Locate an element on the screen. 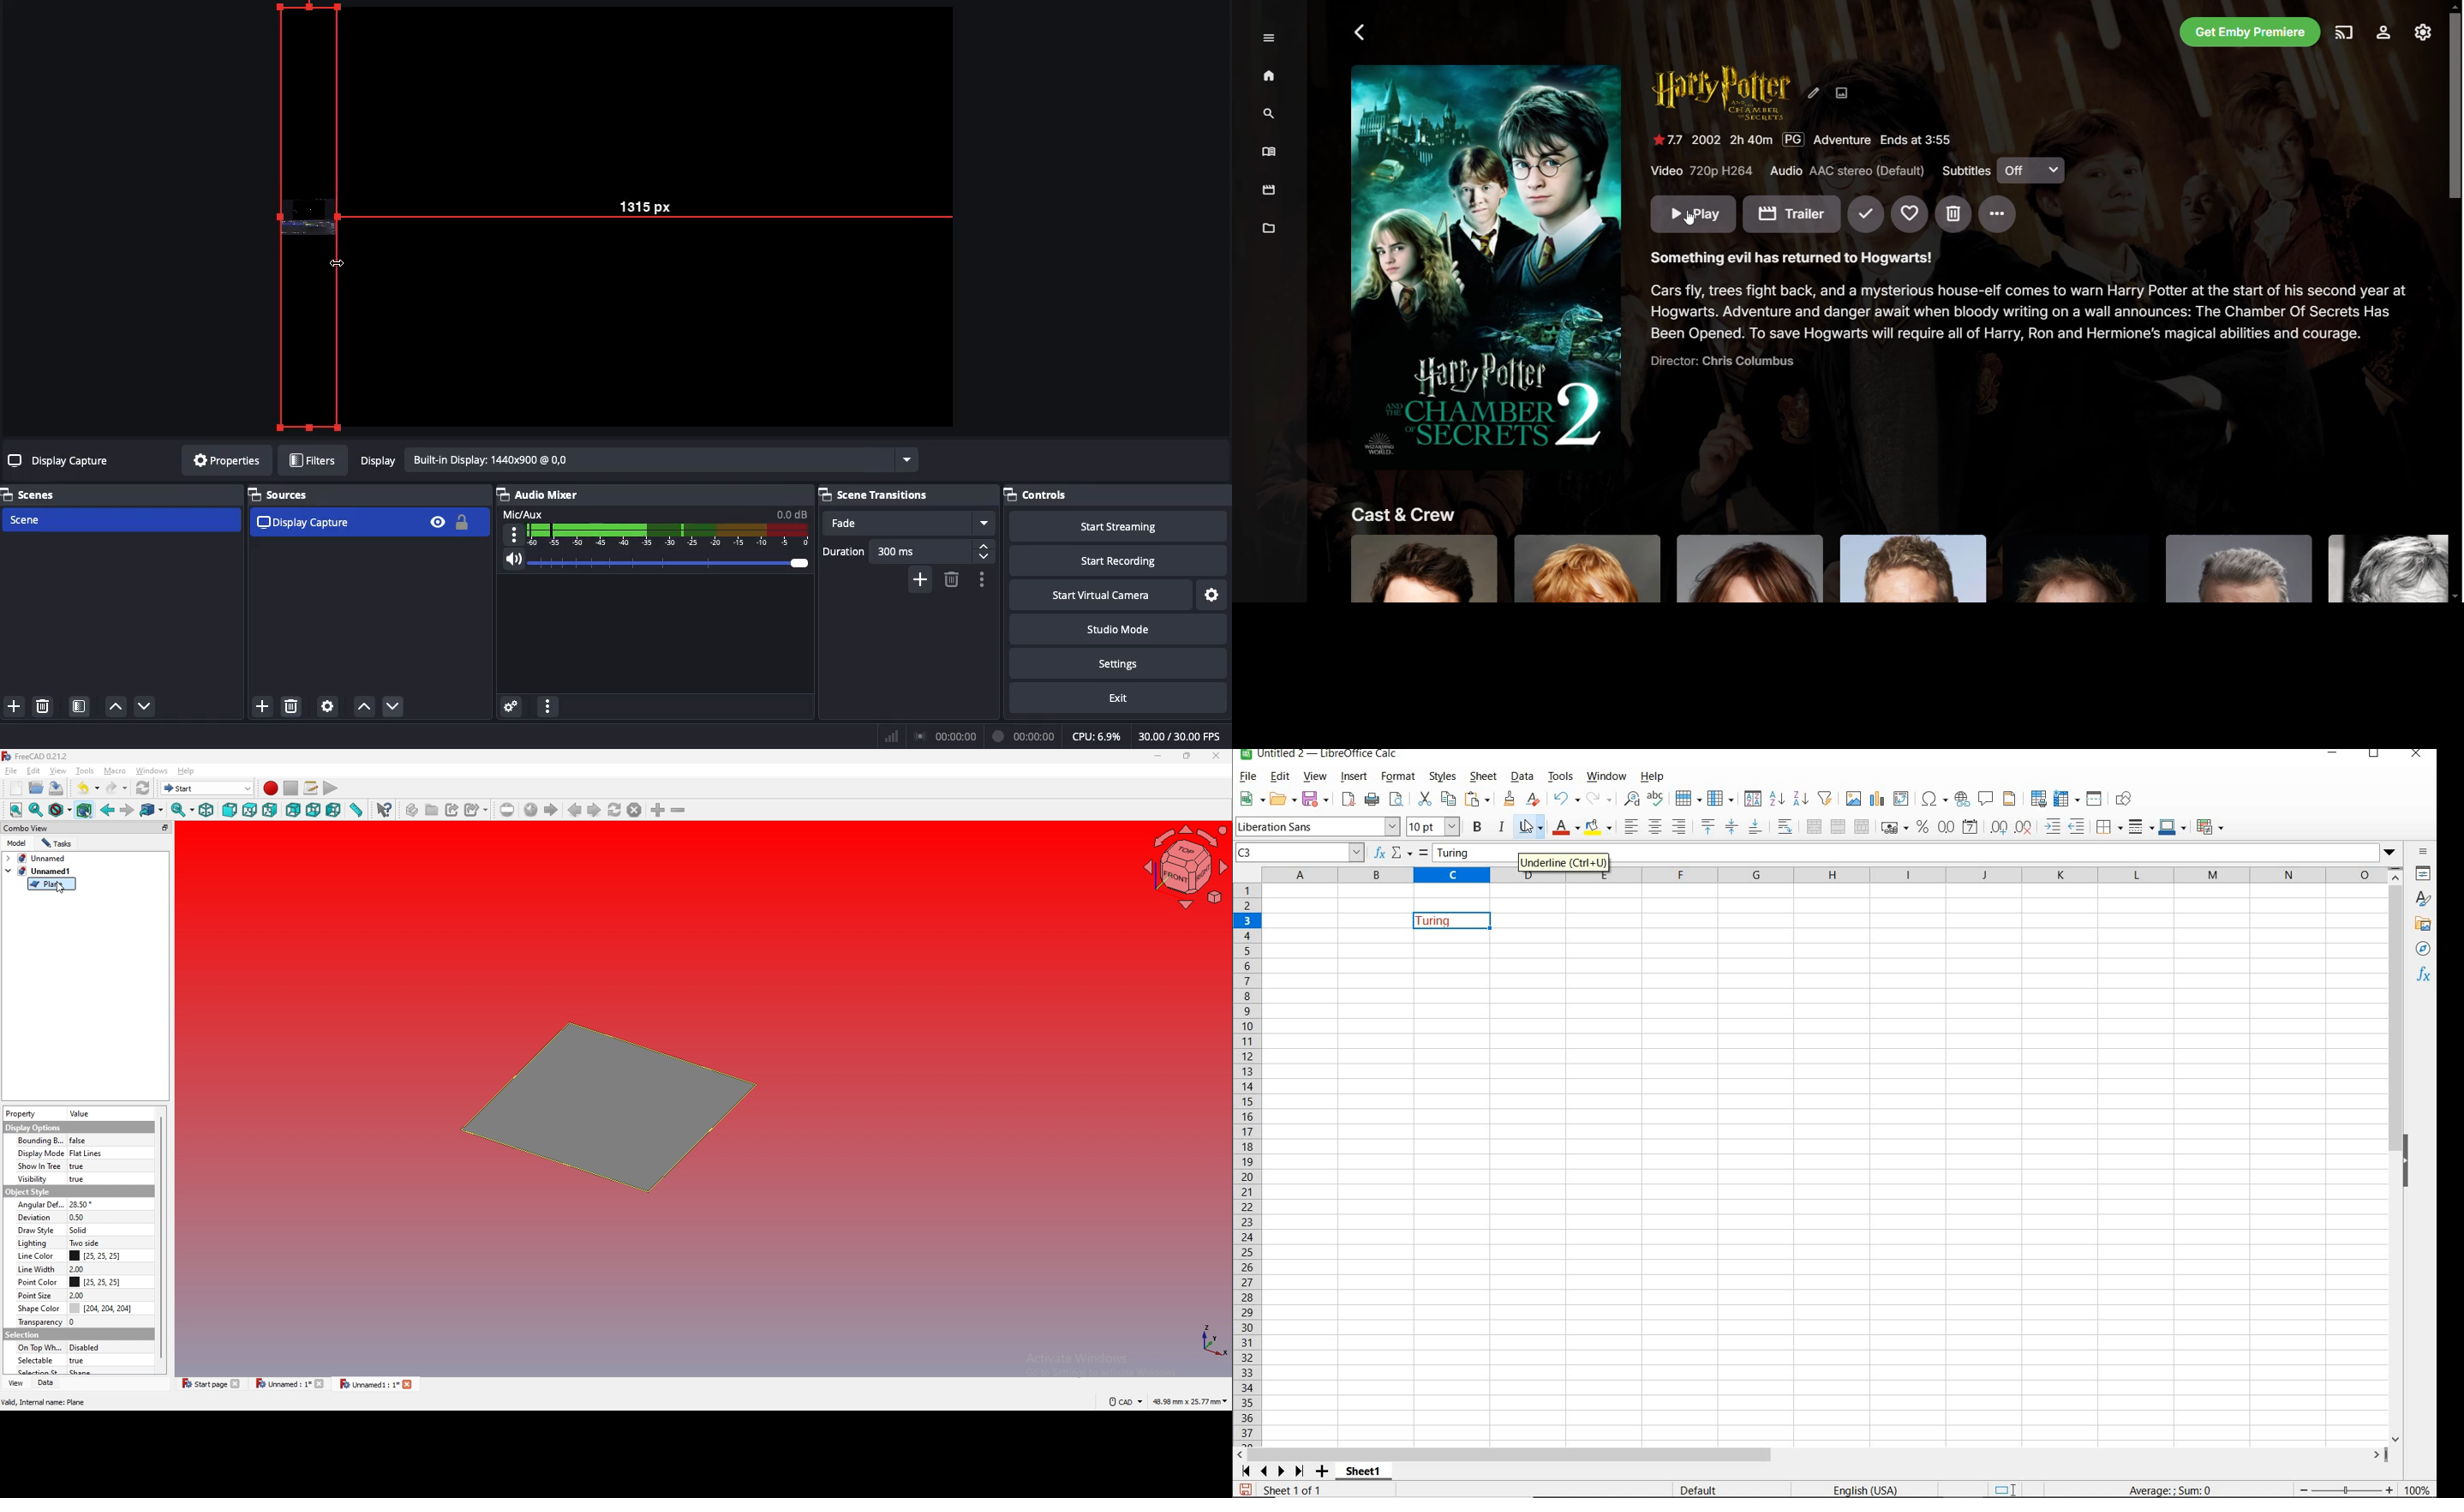  Volume is located at coordinates (651, 564).